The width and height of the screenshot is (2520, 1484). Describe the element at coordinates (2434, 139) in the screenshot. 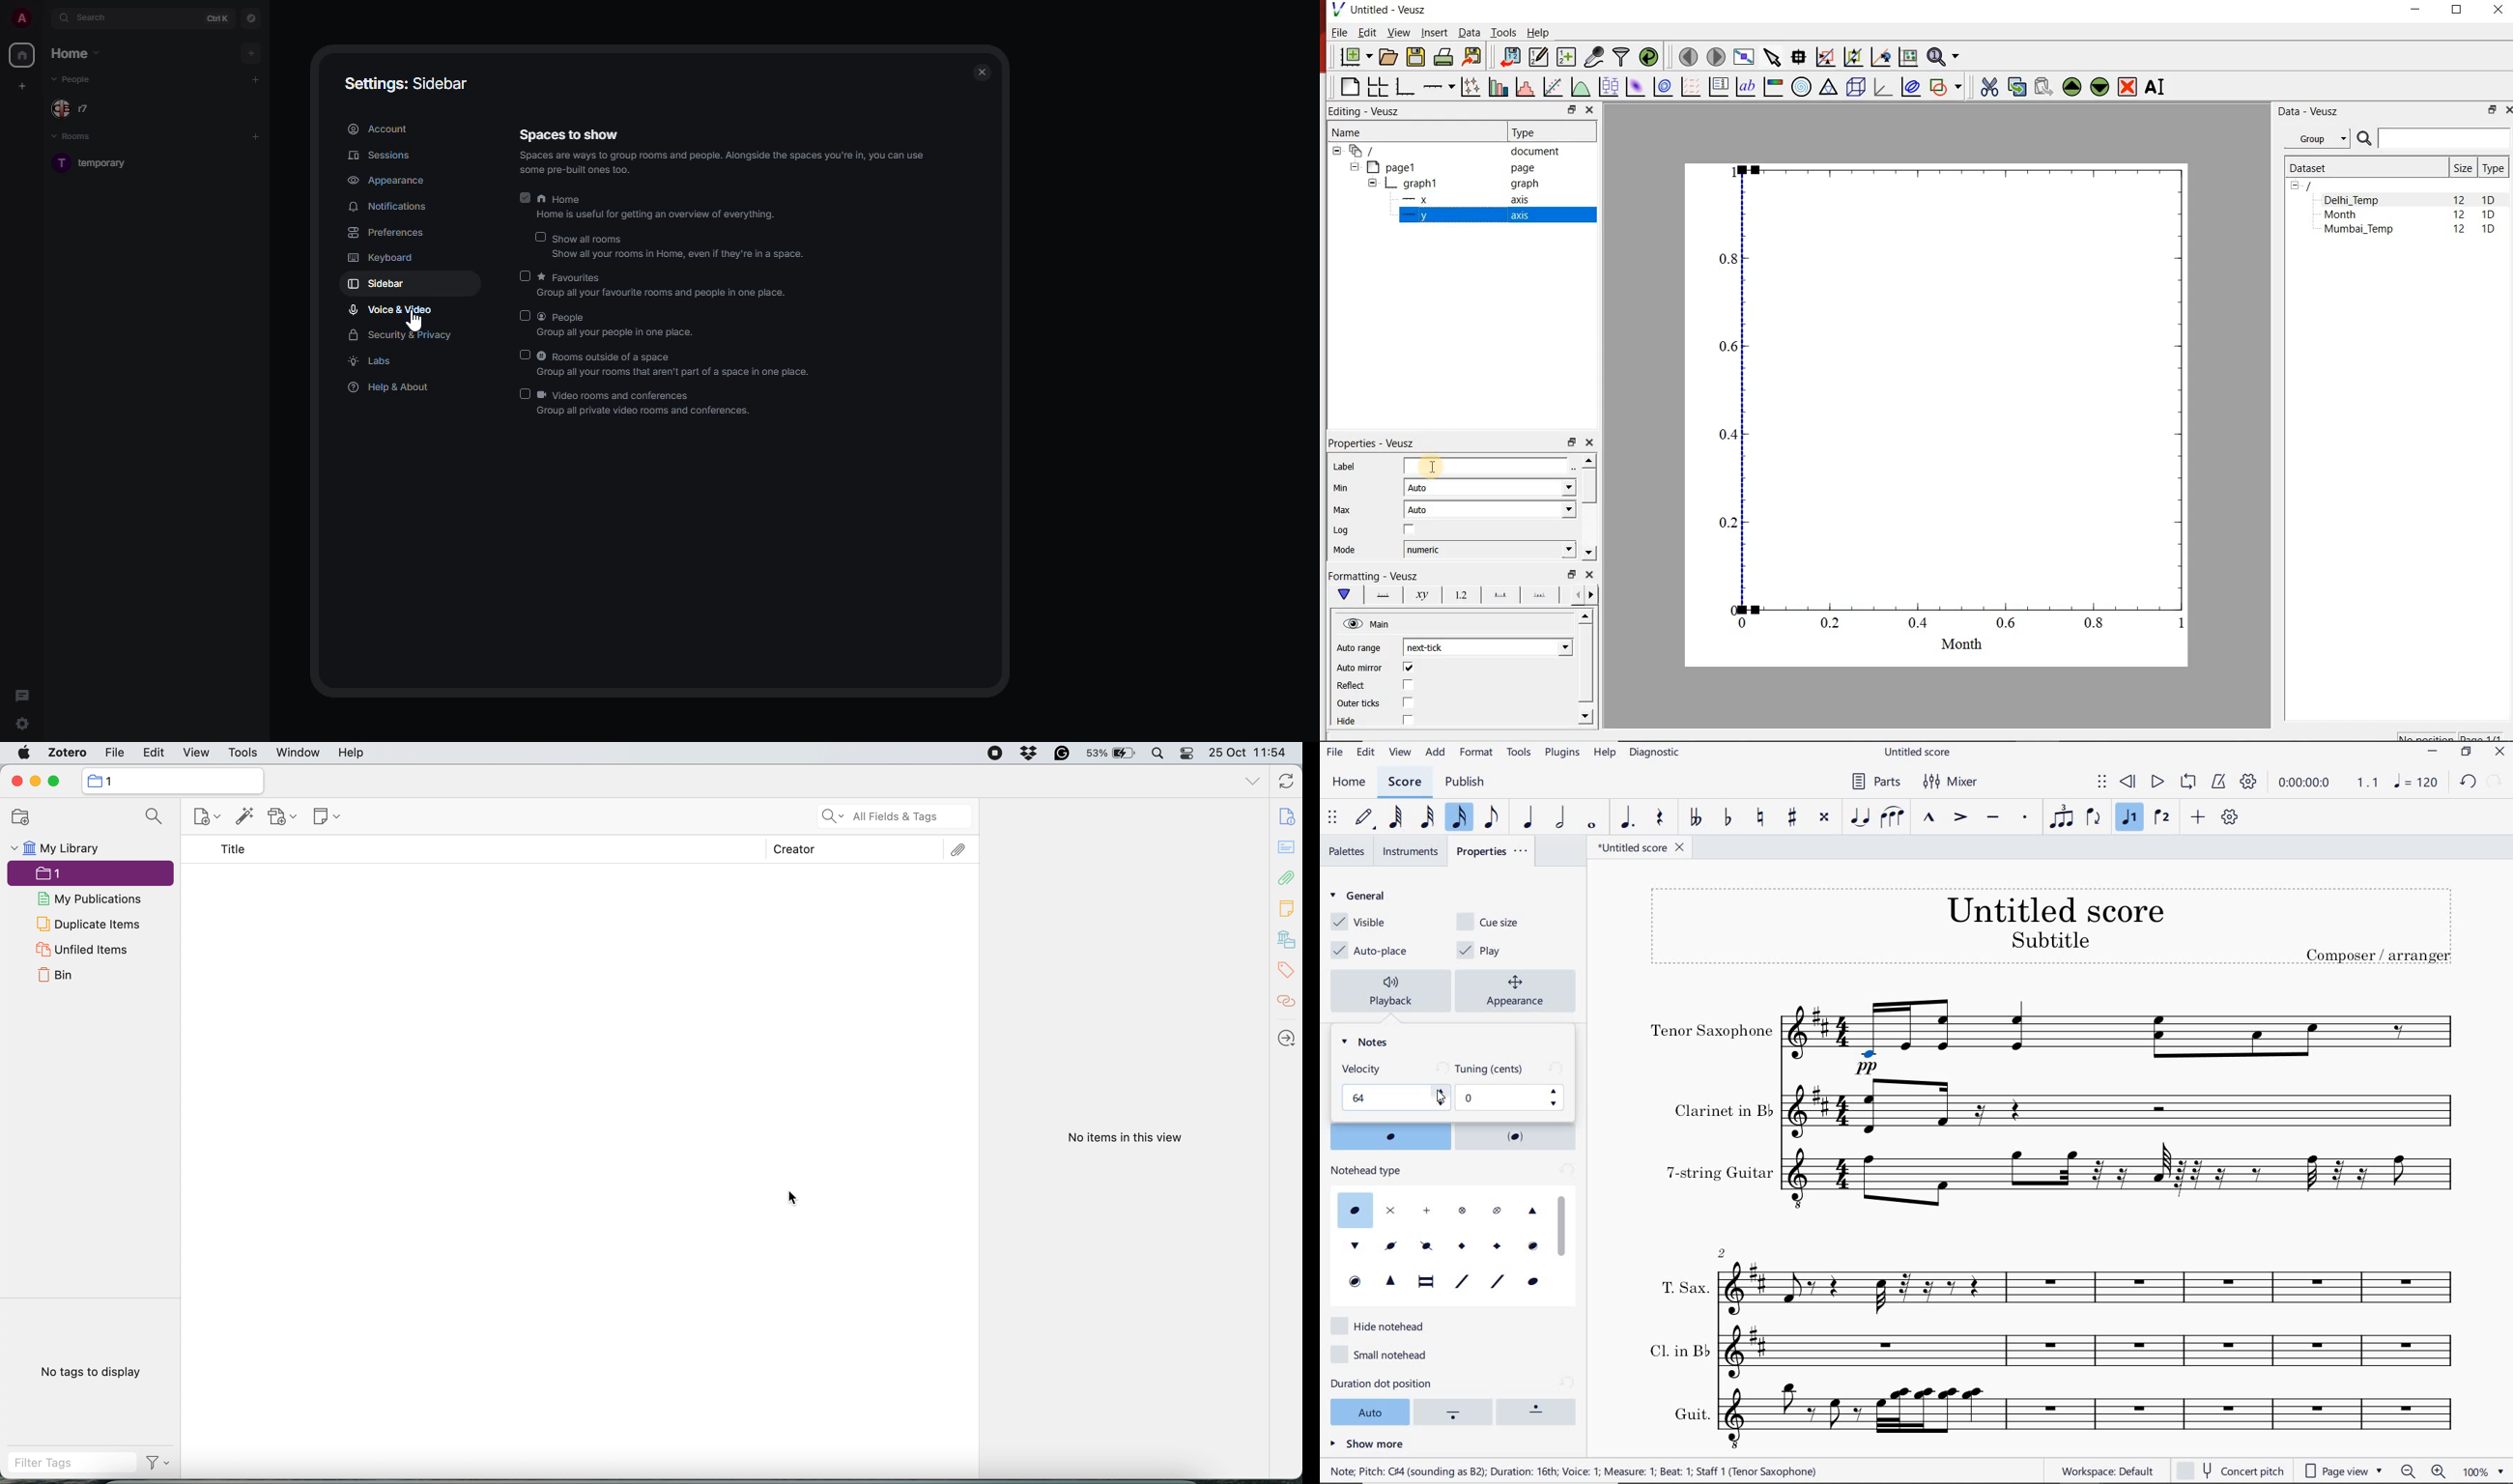

I see `SEARCH DATASETS` at that location.